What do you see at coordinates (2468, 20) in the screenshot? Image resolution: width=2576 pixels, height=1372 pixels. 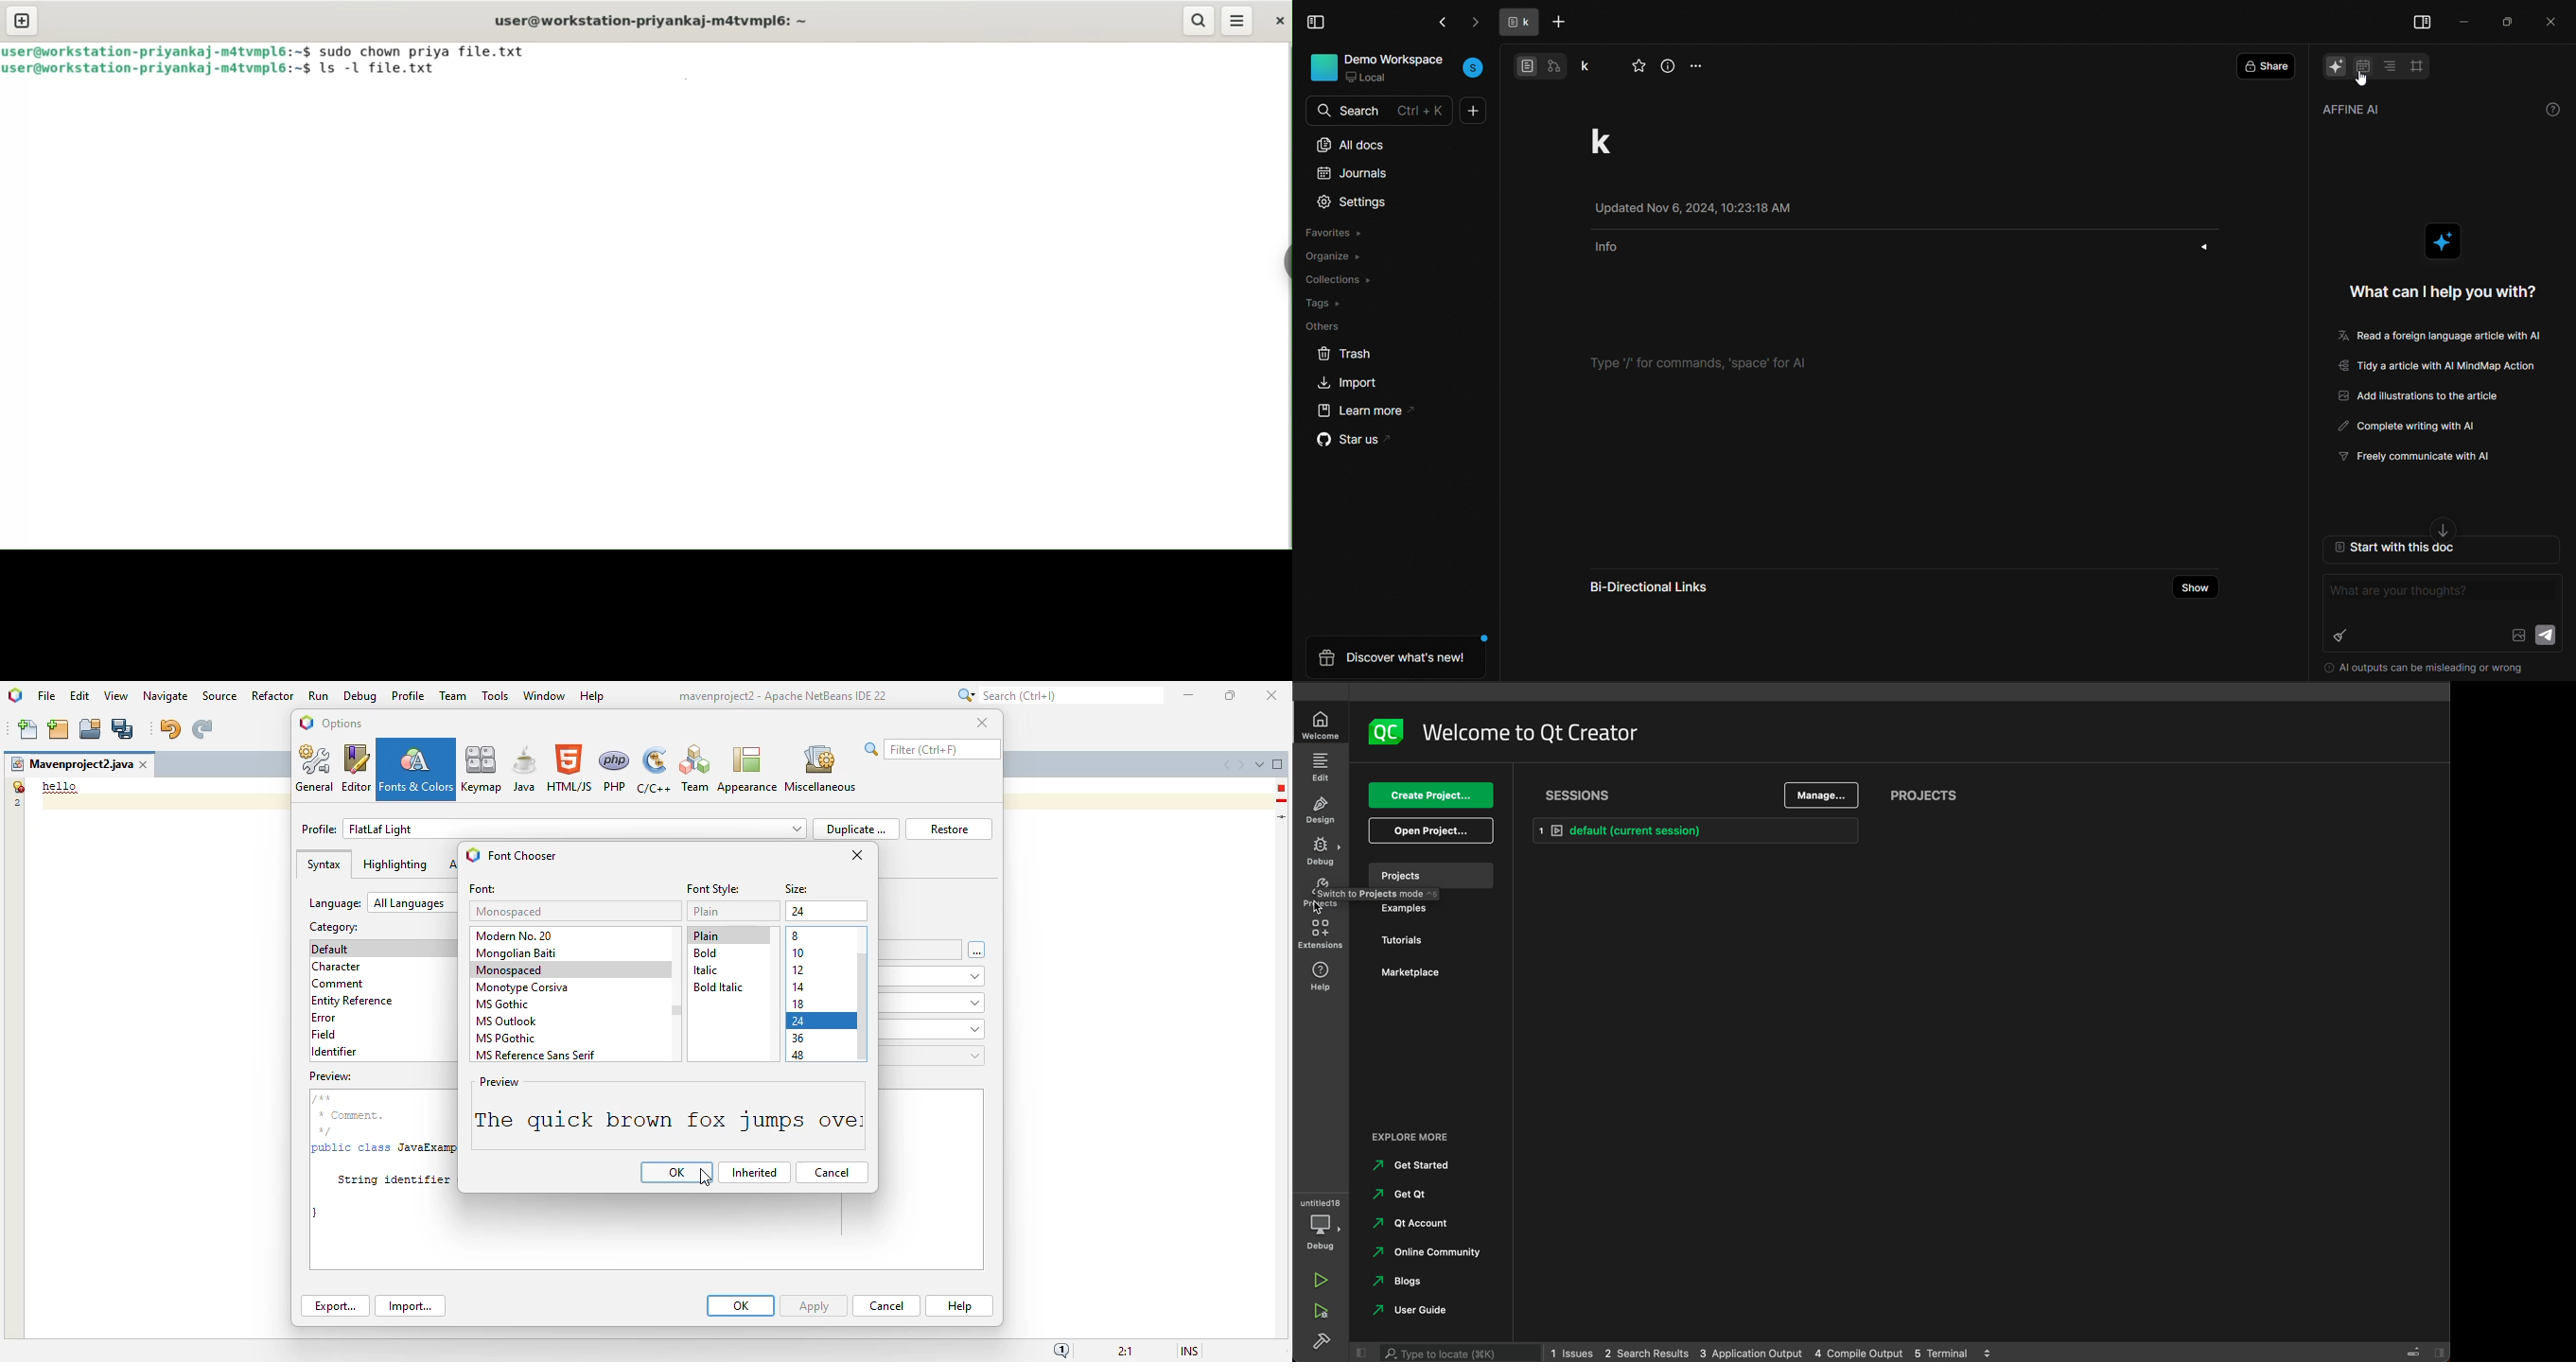 I see `minimize` at bounding box center [2468, 20].